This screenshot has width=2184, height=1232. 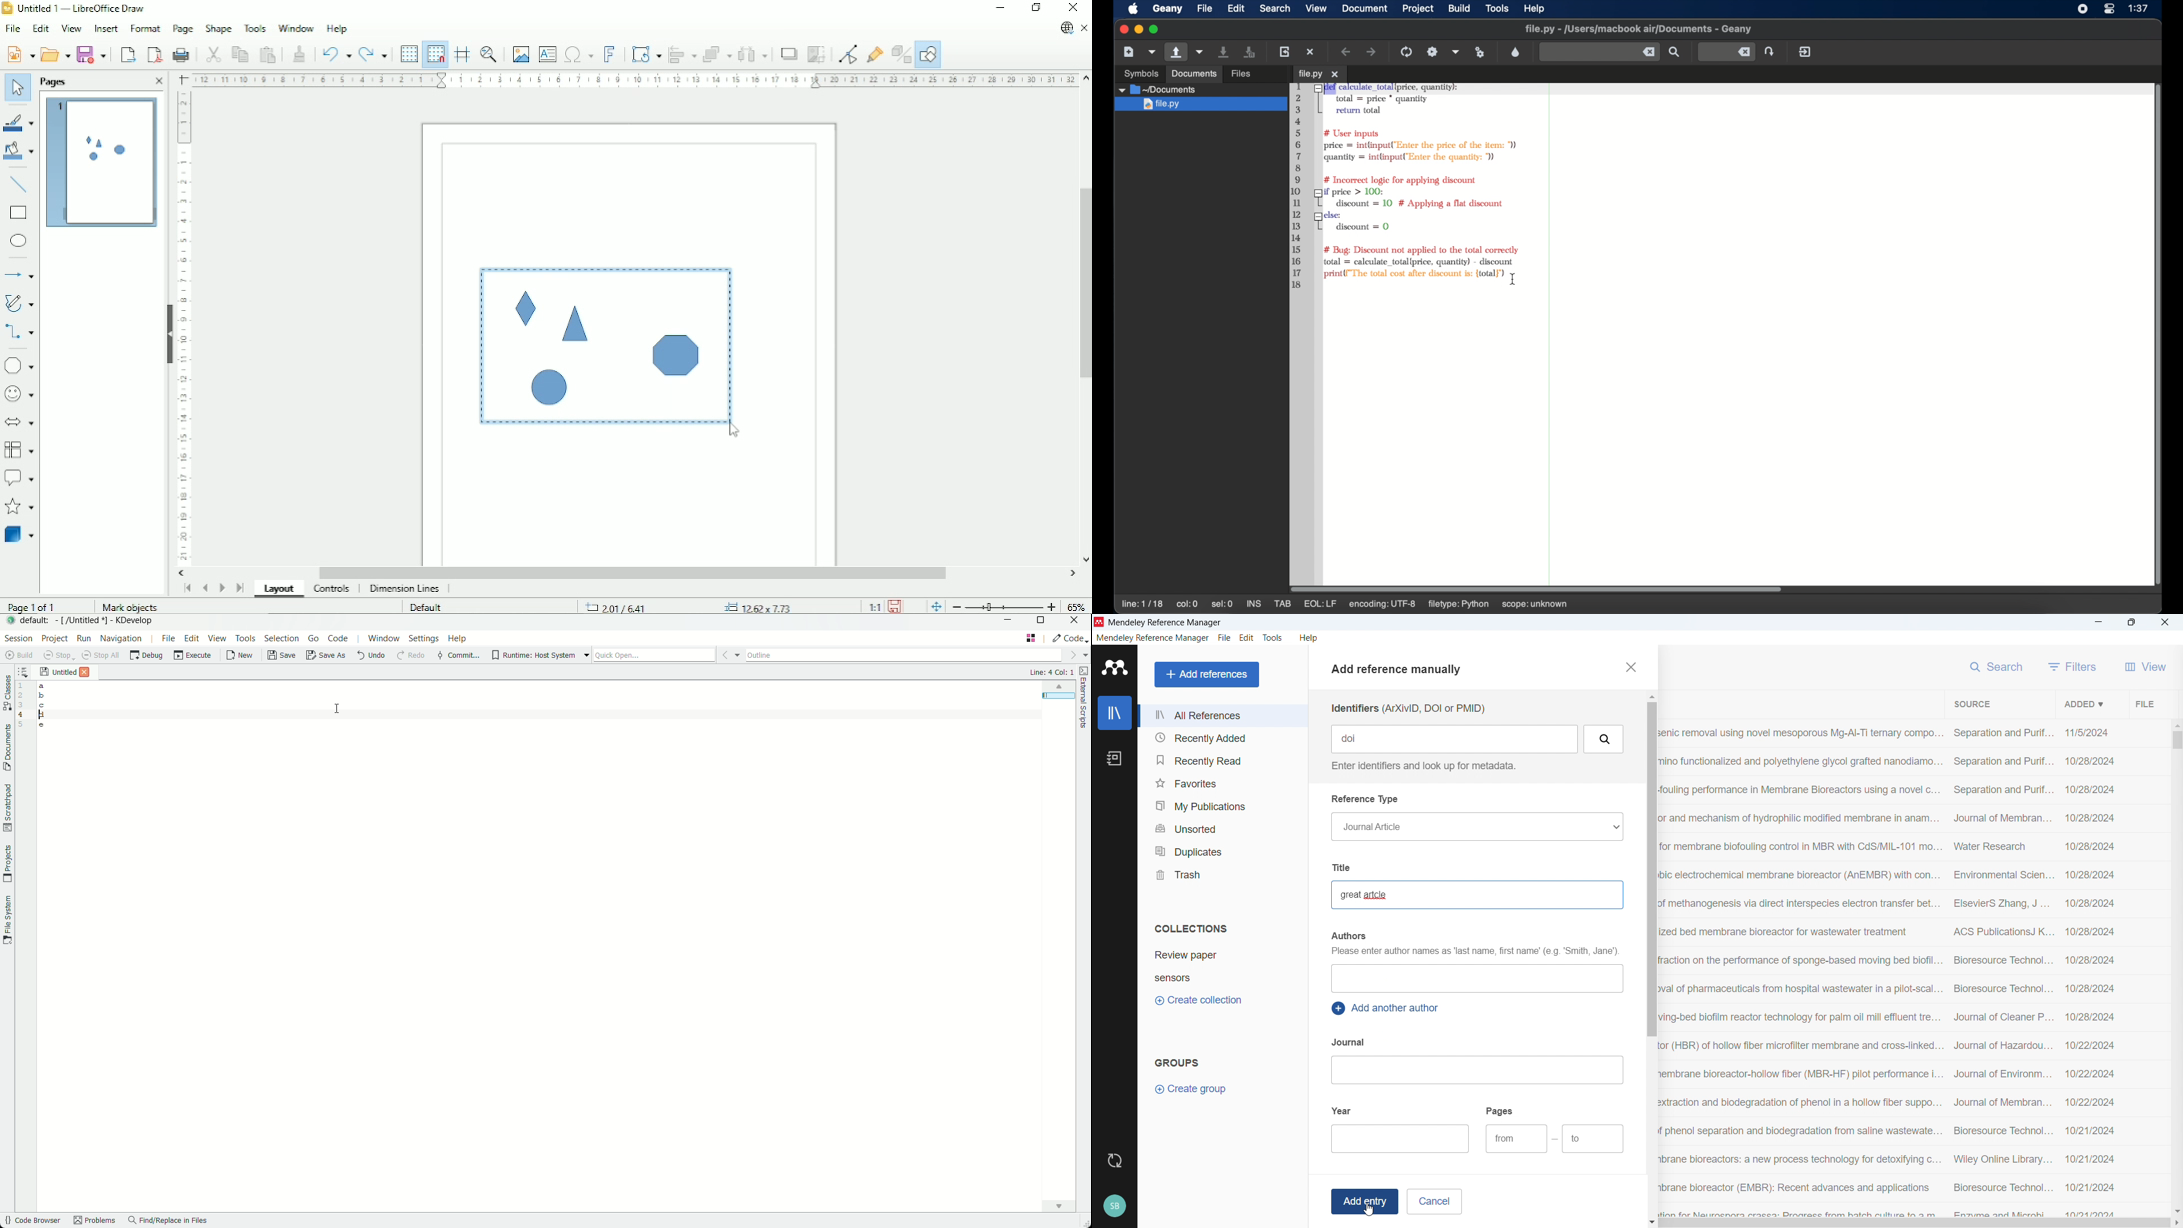 What do you see at coordinates (1350, 1042) in the screenshot?
I see `Journal` at bounding box center [1350, 1042].